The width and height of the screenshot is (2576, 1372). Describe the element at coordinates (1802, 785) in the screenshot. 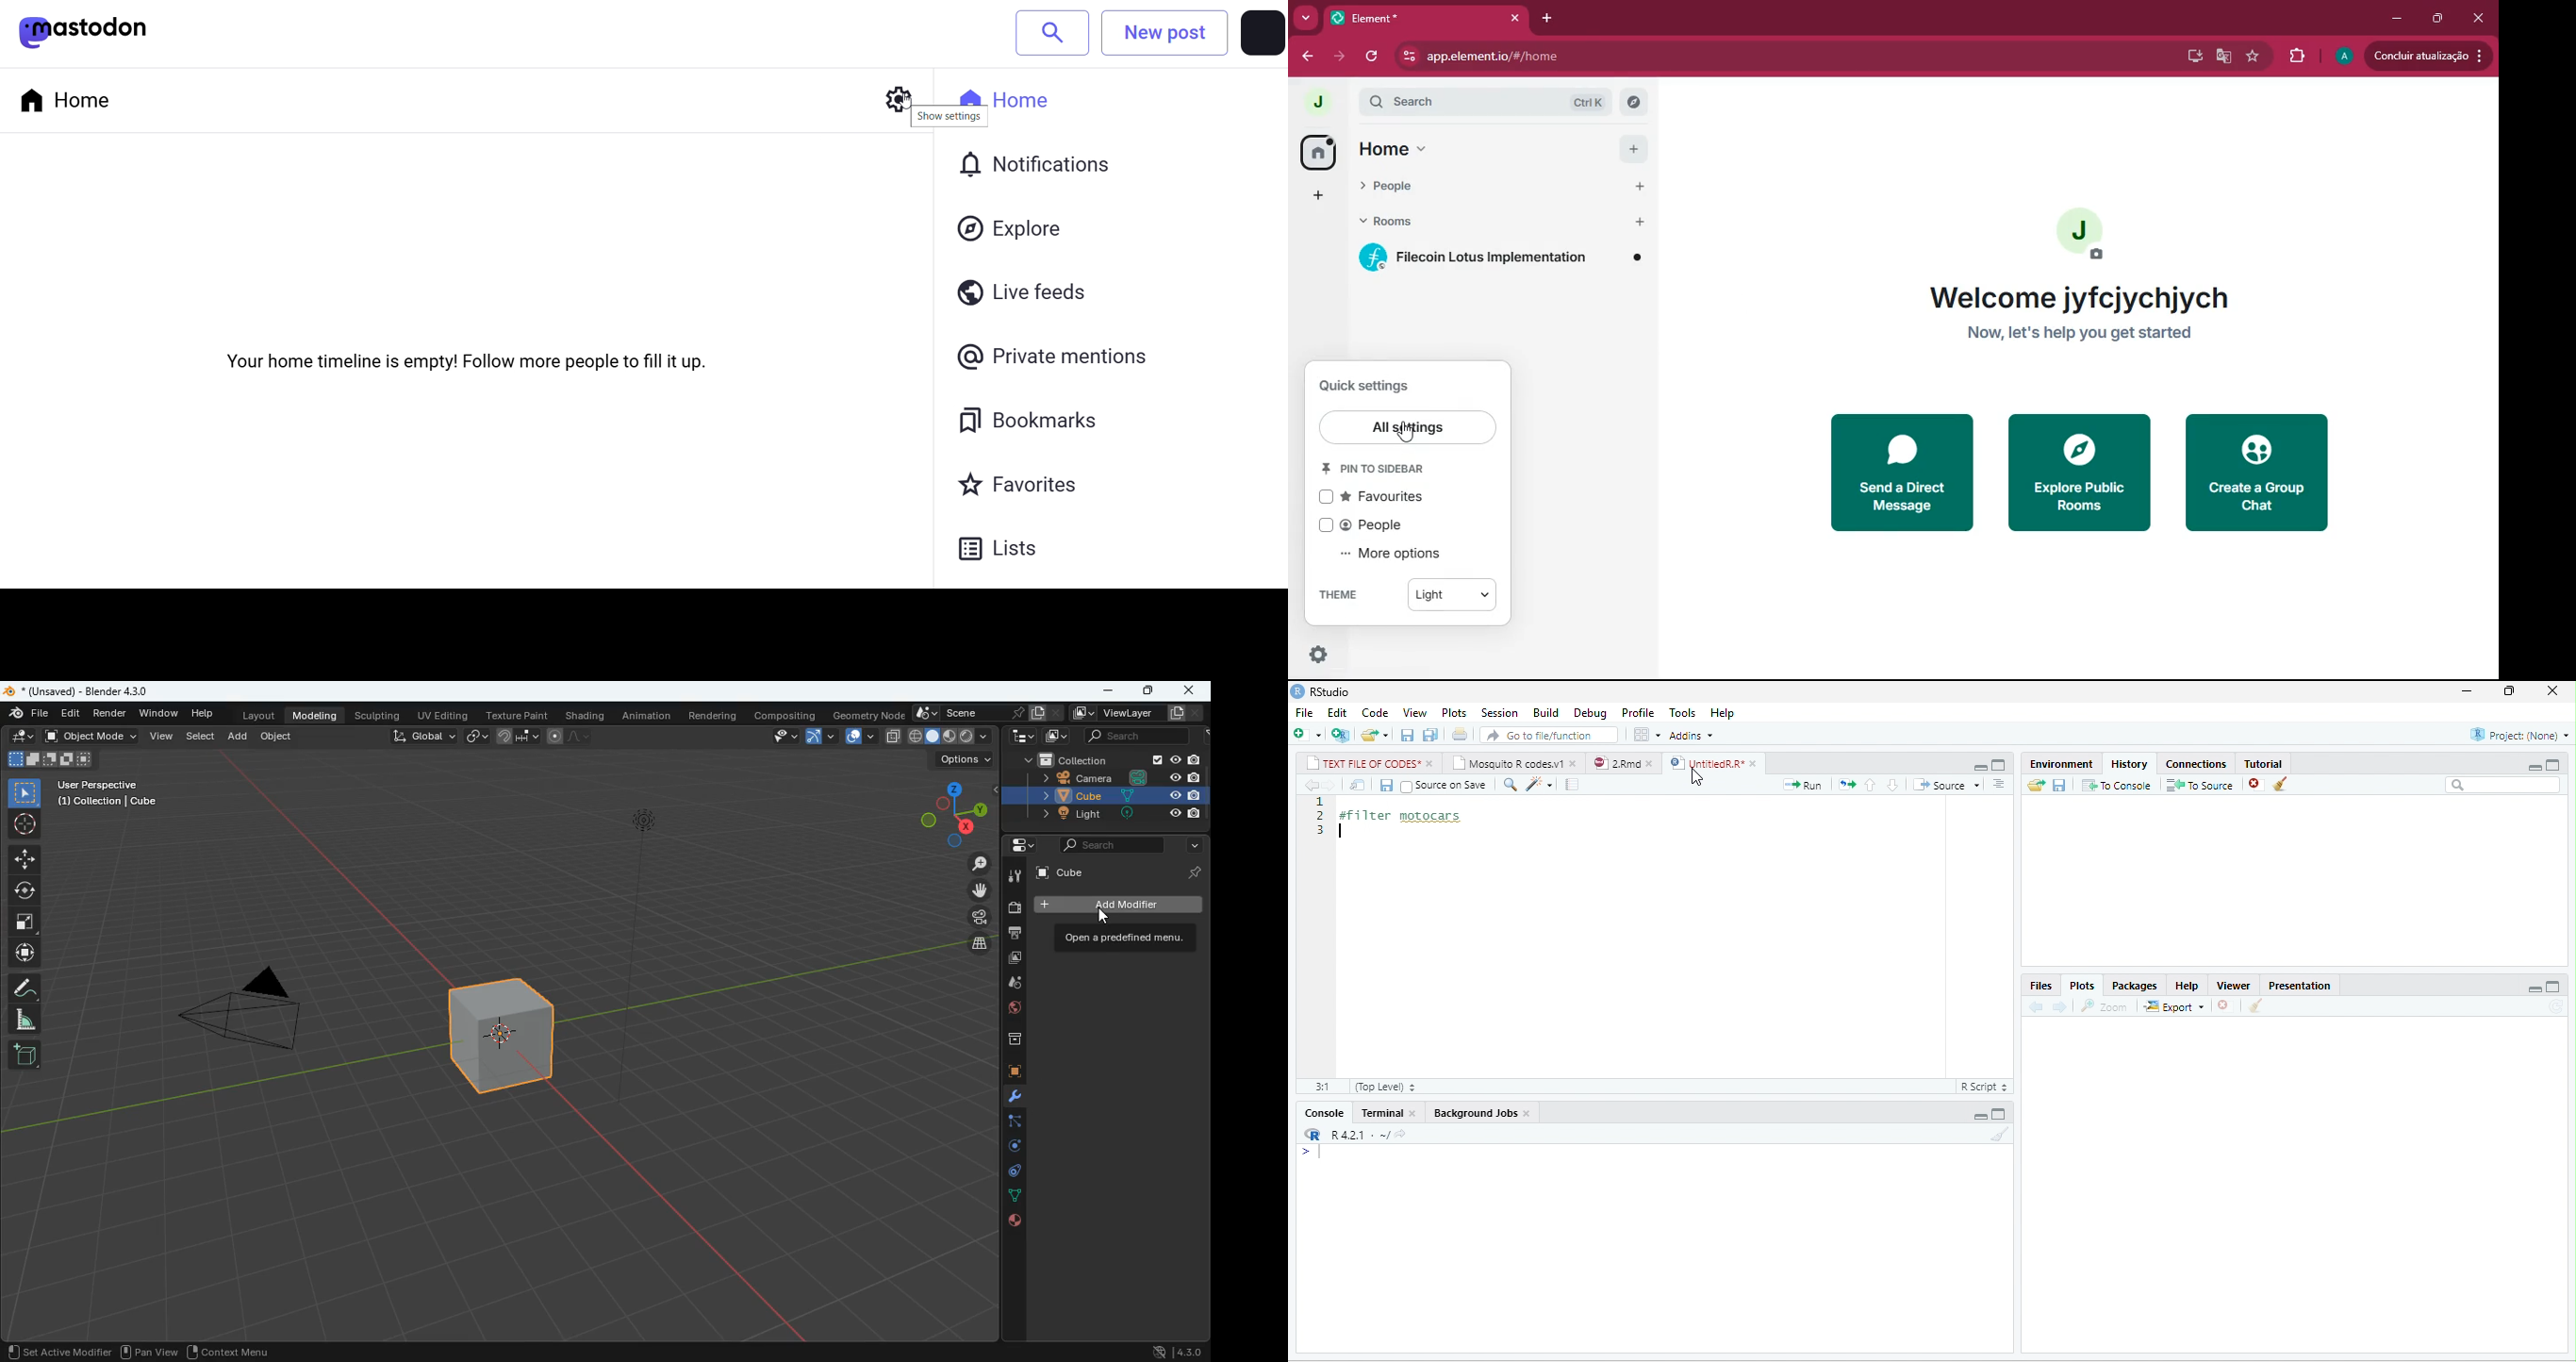

I see `Run` at that location.